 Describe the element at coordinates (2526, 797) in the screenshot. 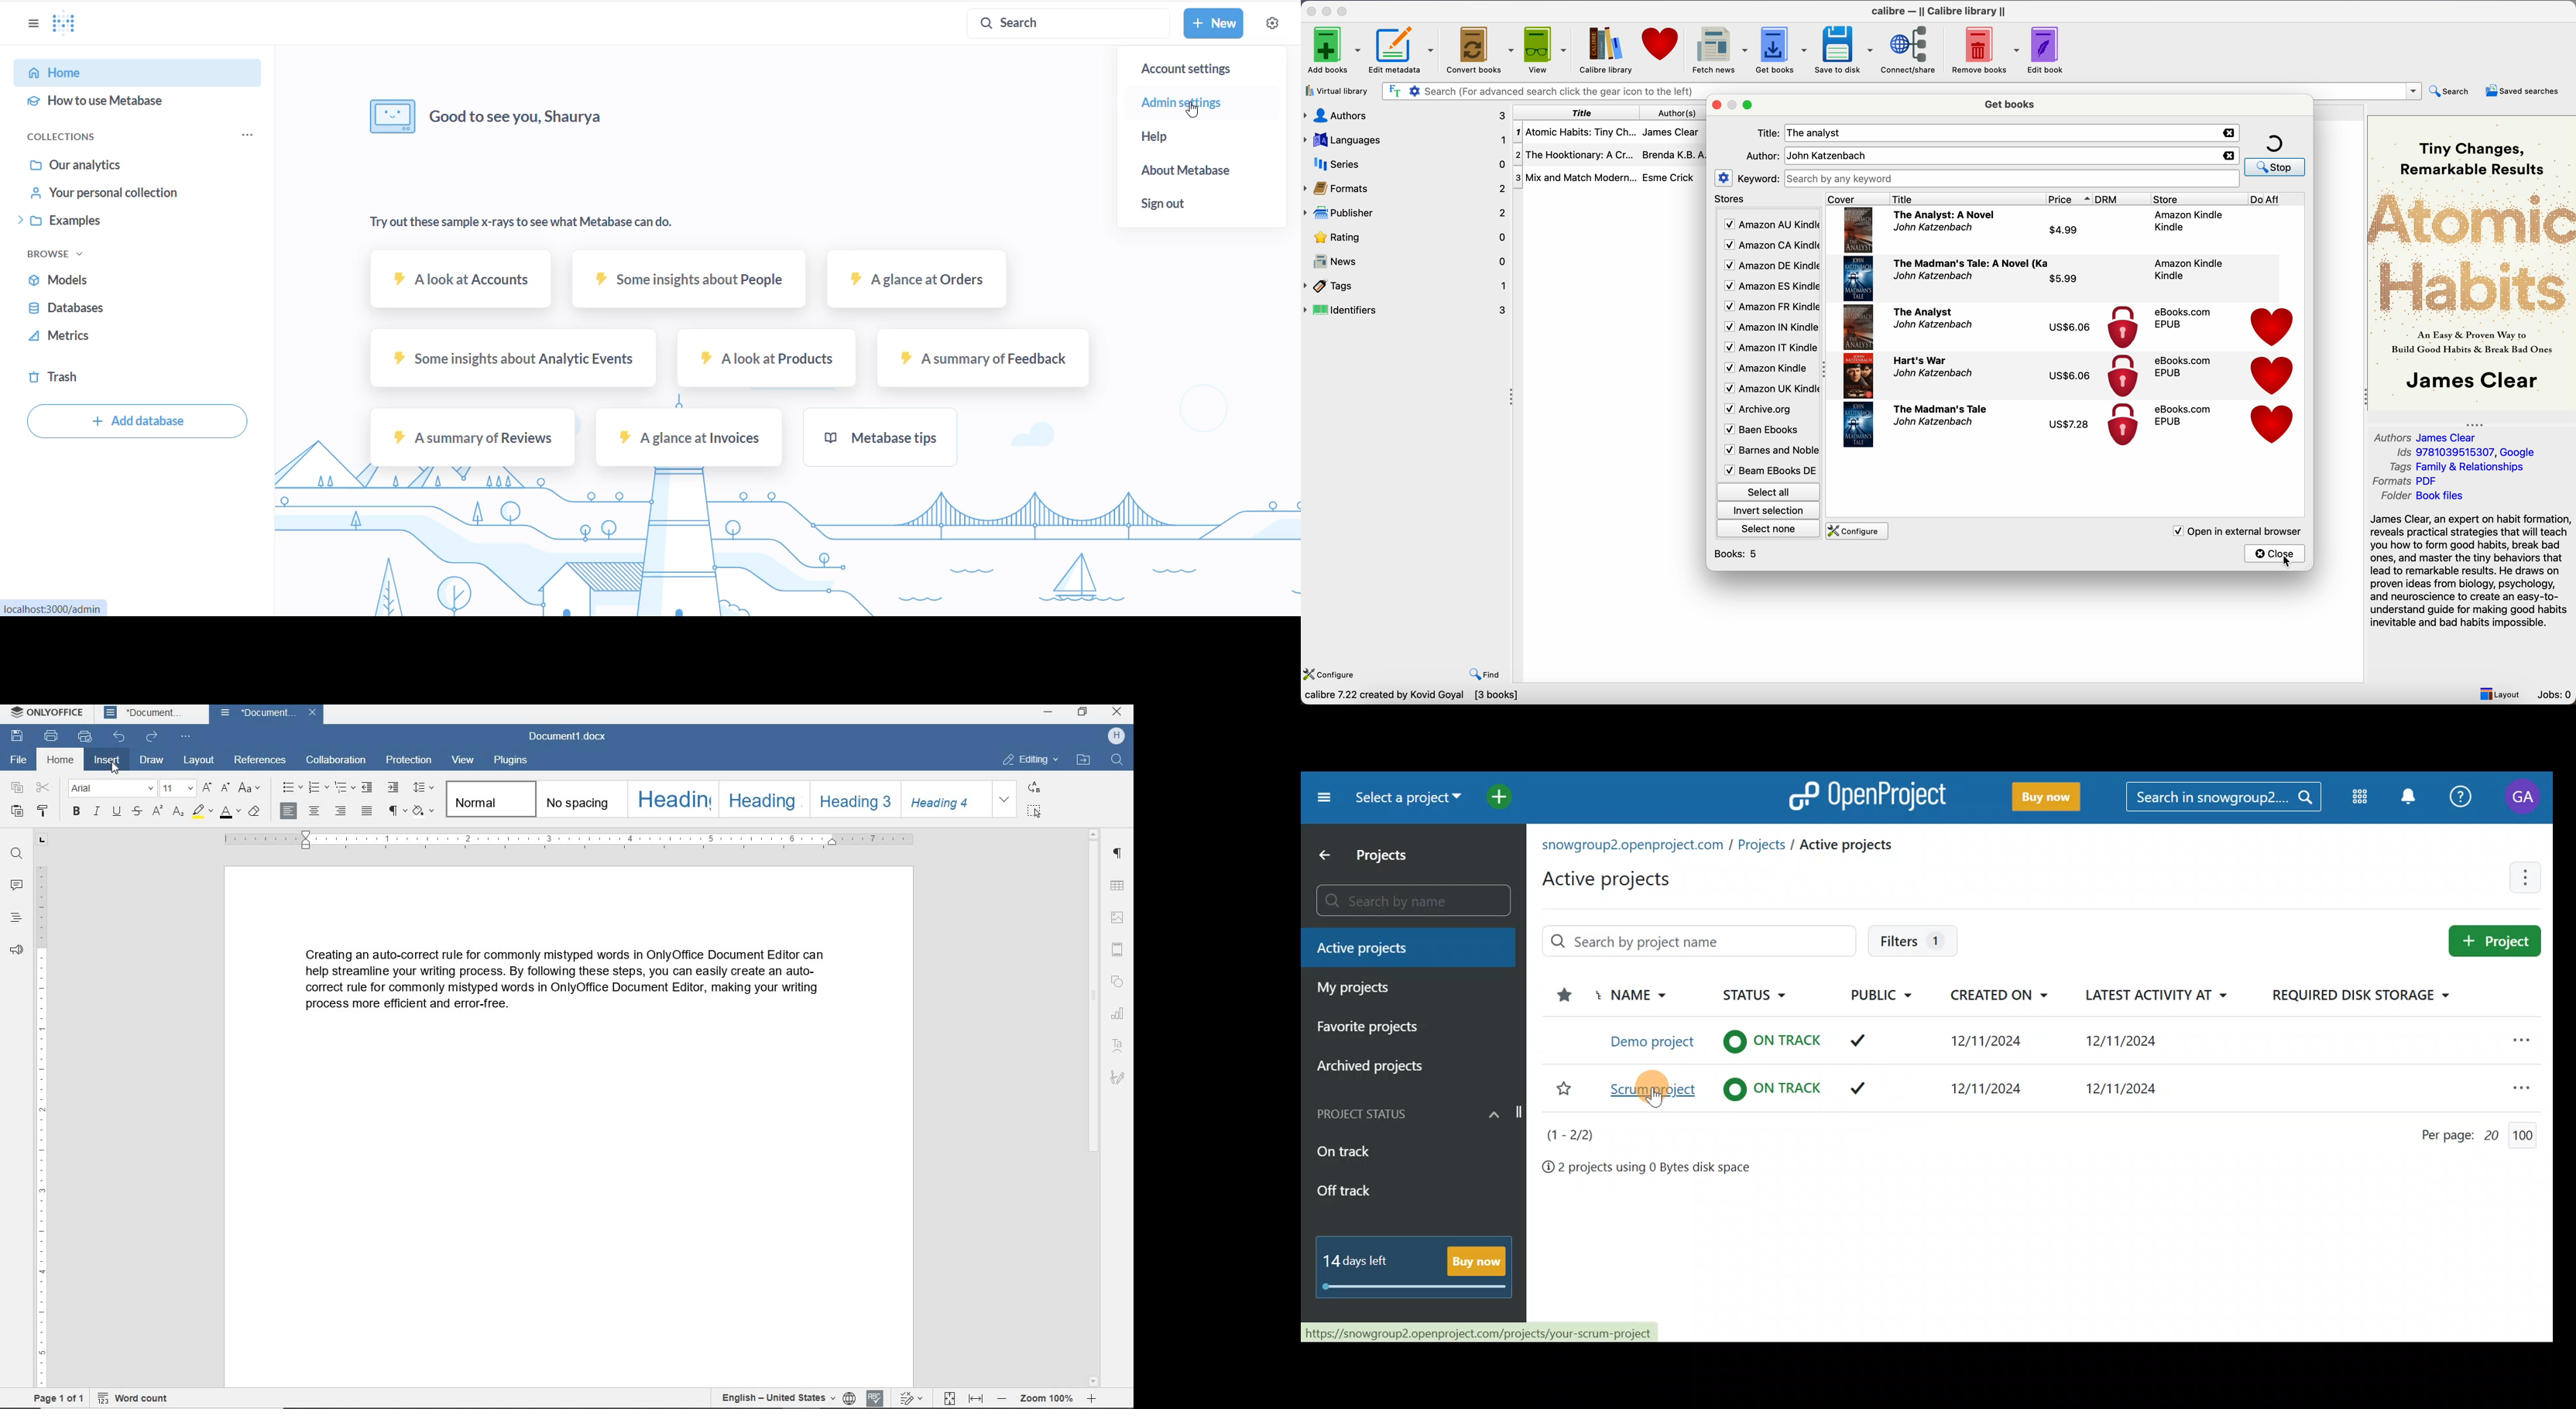

I see `Account name` at that location.